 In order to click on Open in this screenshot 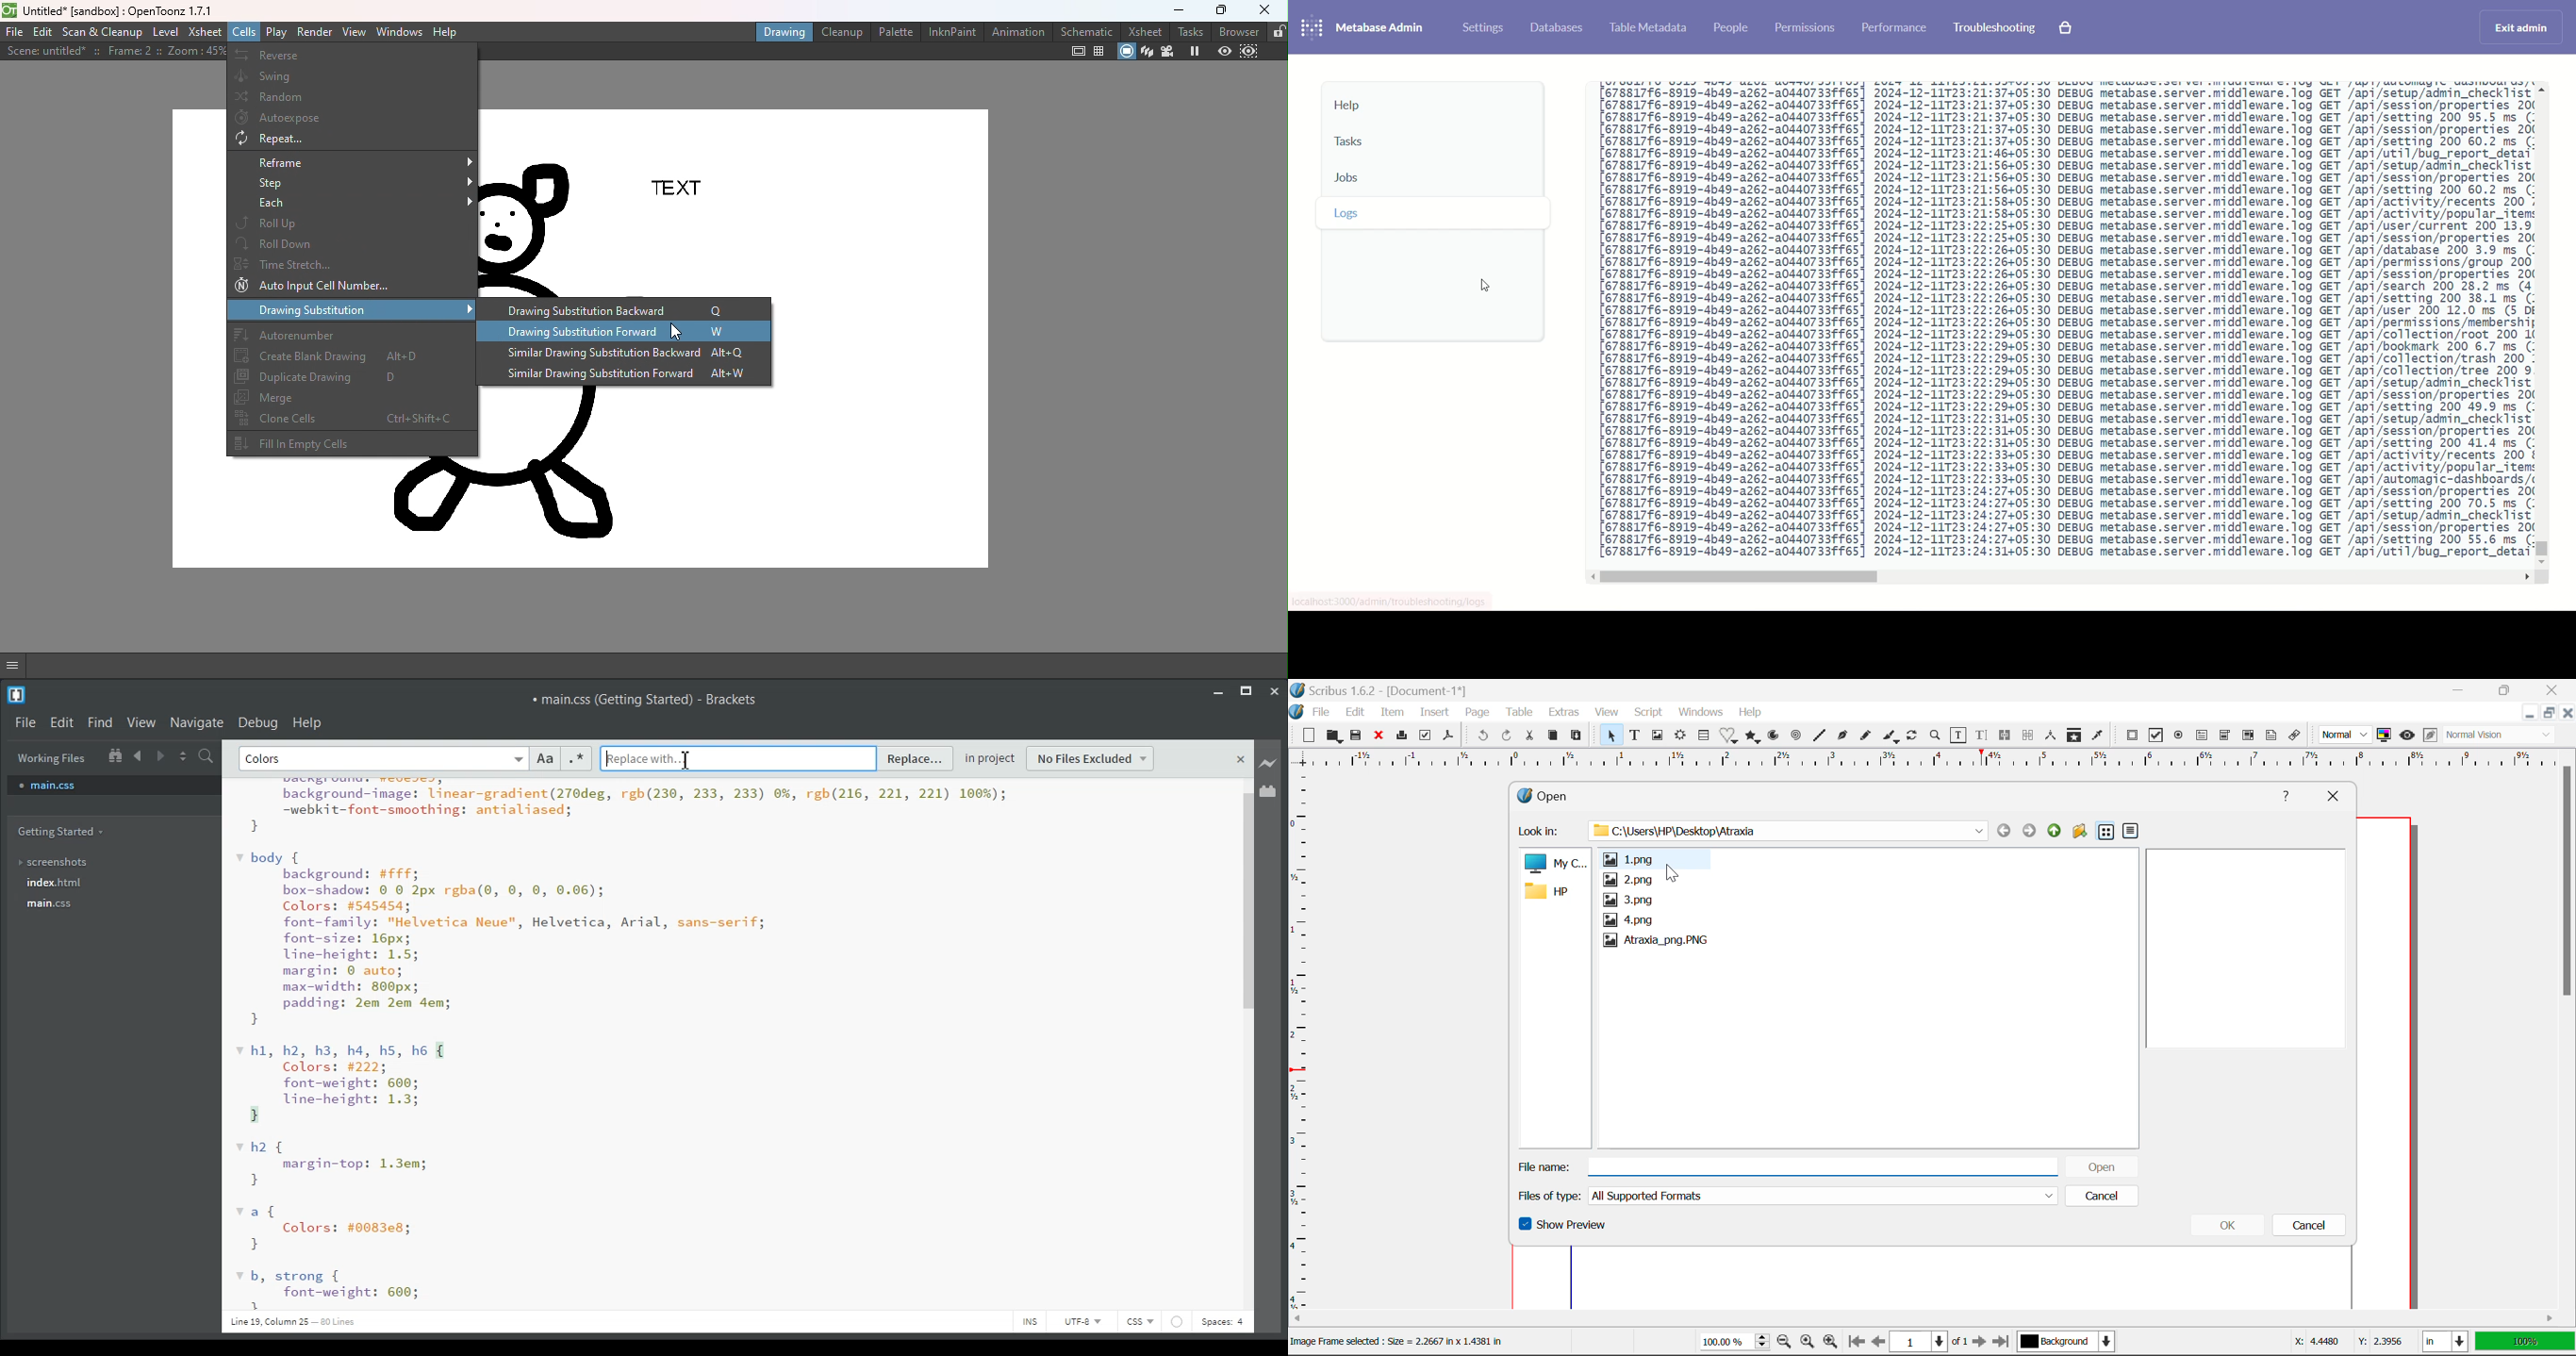, I will do `click(1335, 736)`.